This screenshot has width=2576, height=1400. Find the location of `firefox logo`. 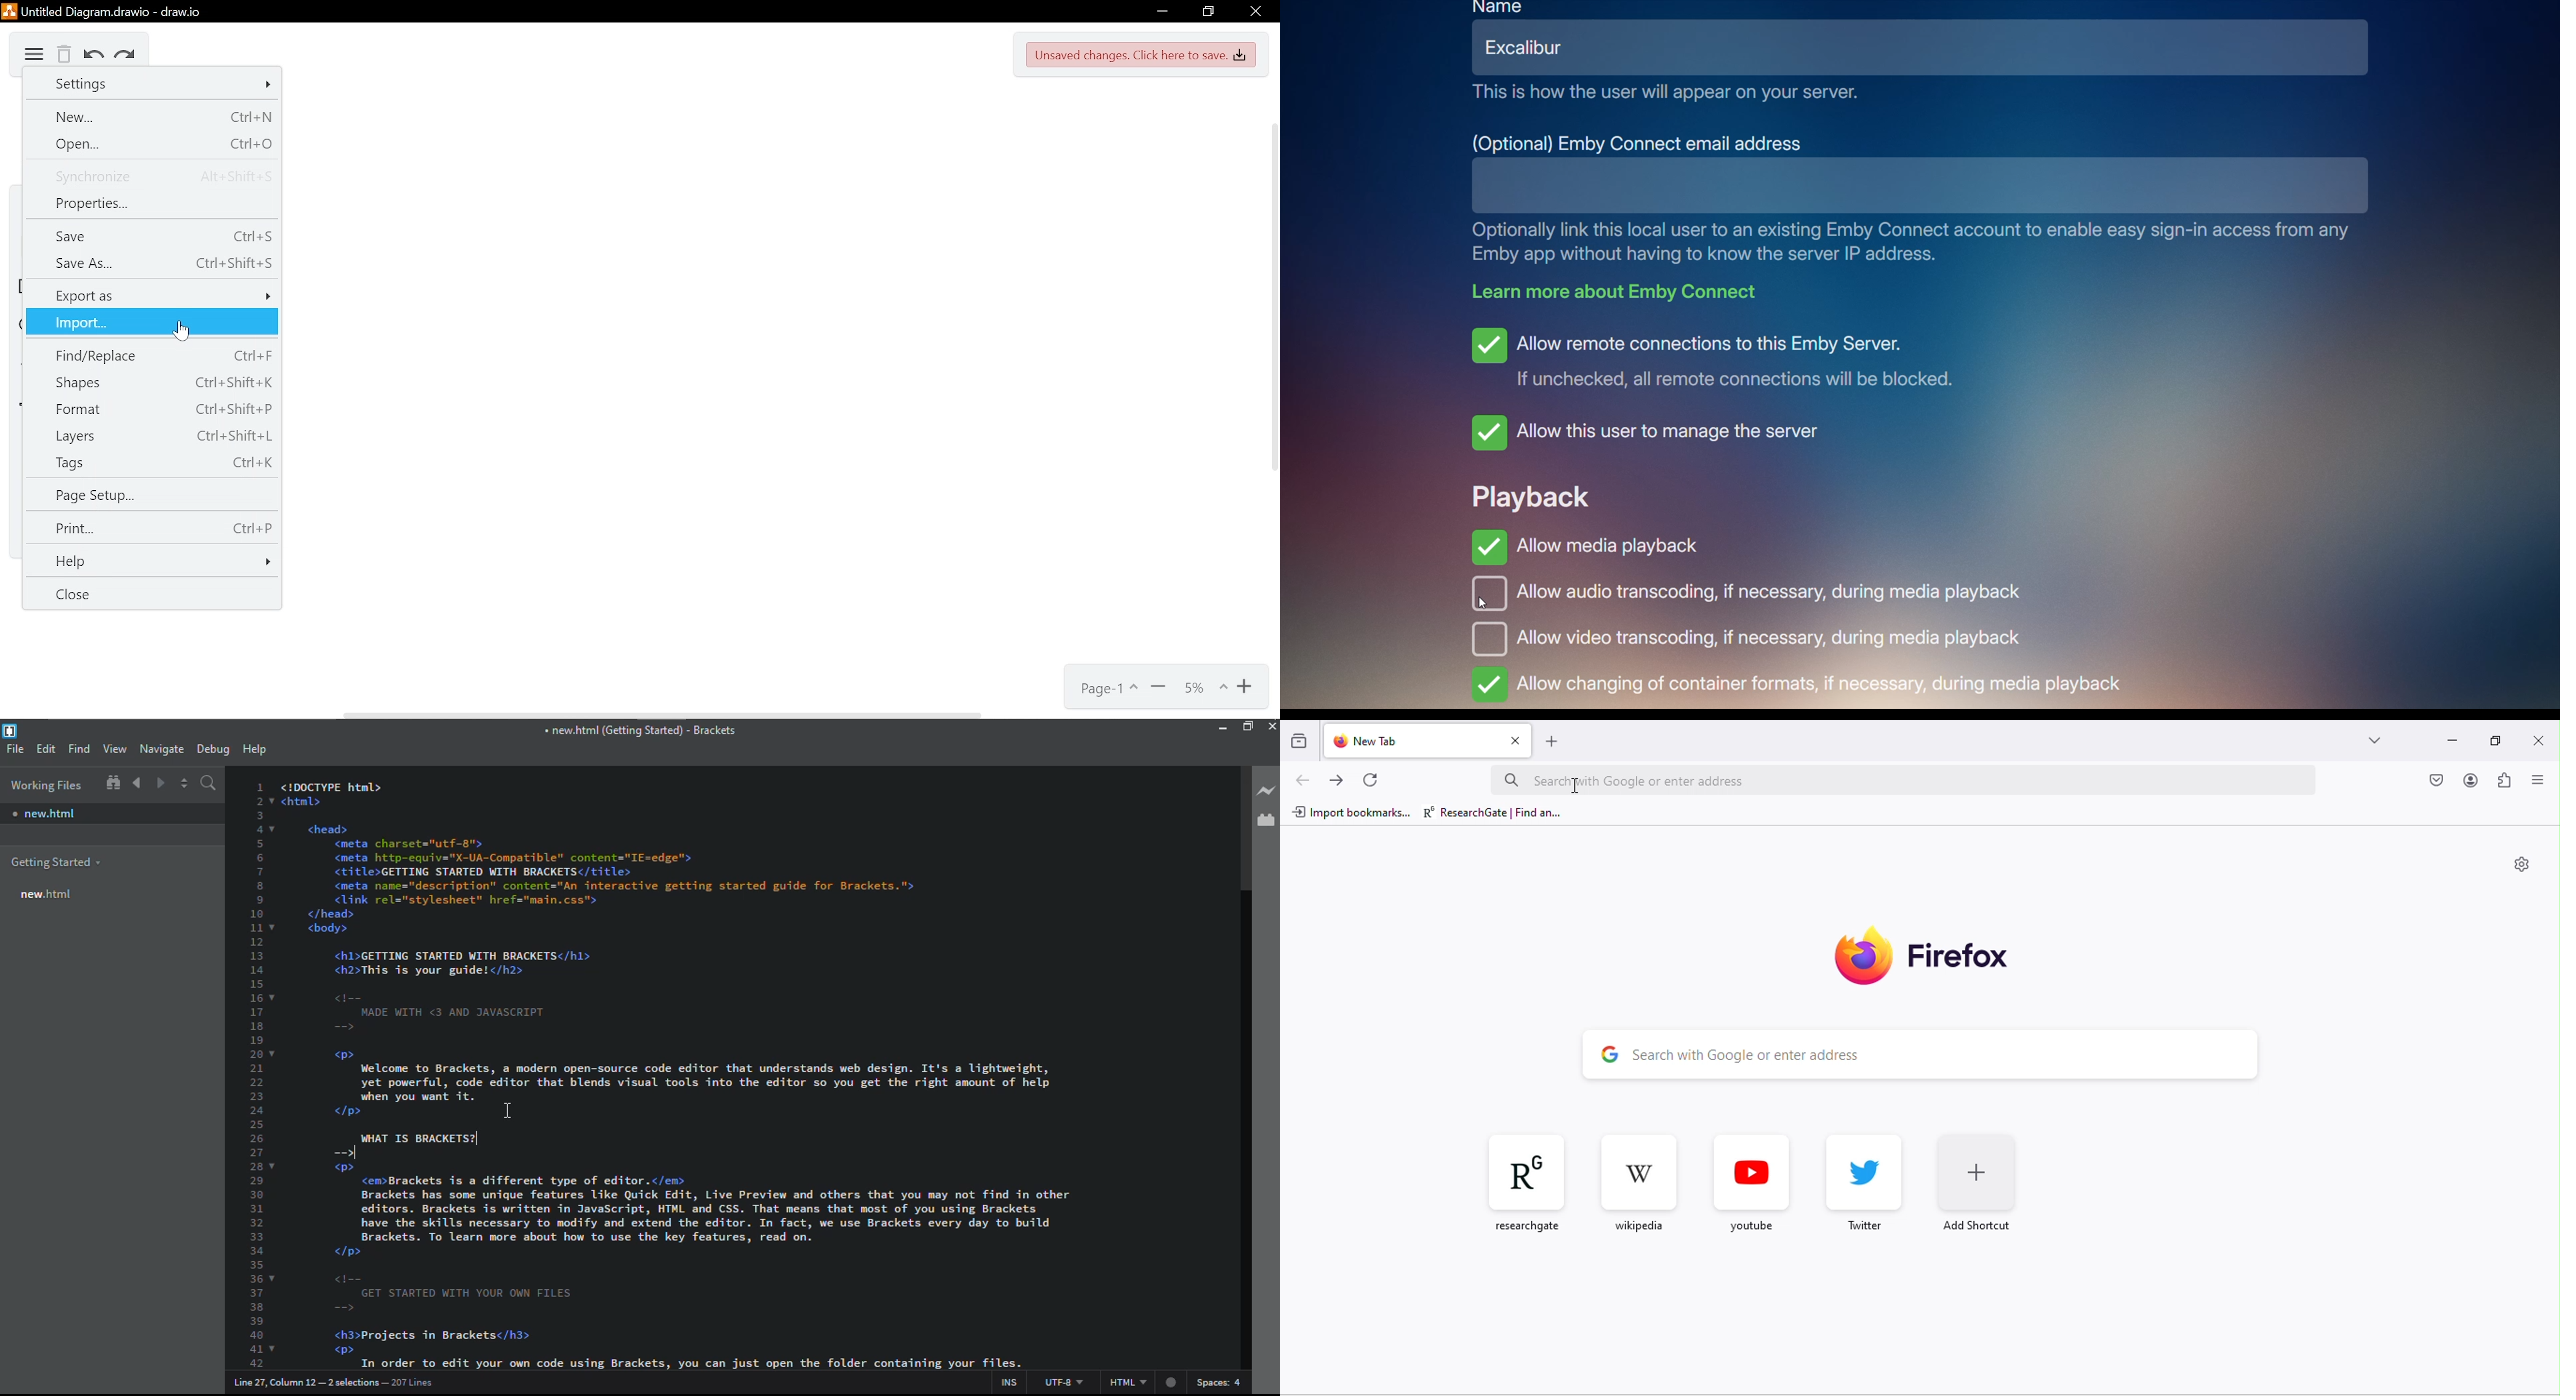

firefox logo is located at coordinates (1940, 958).